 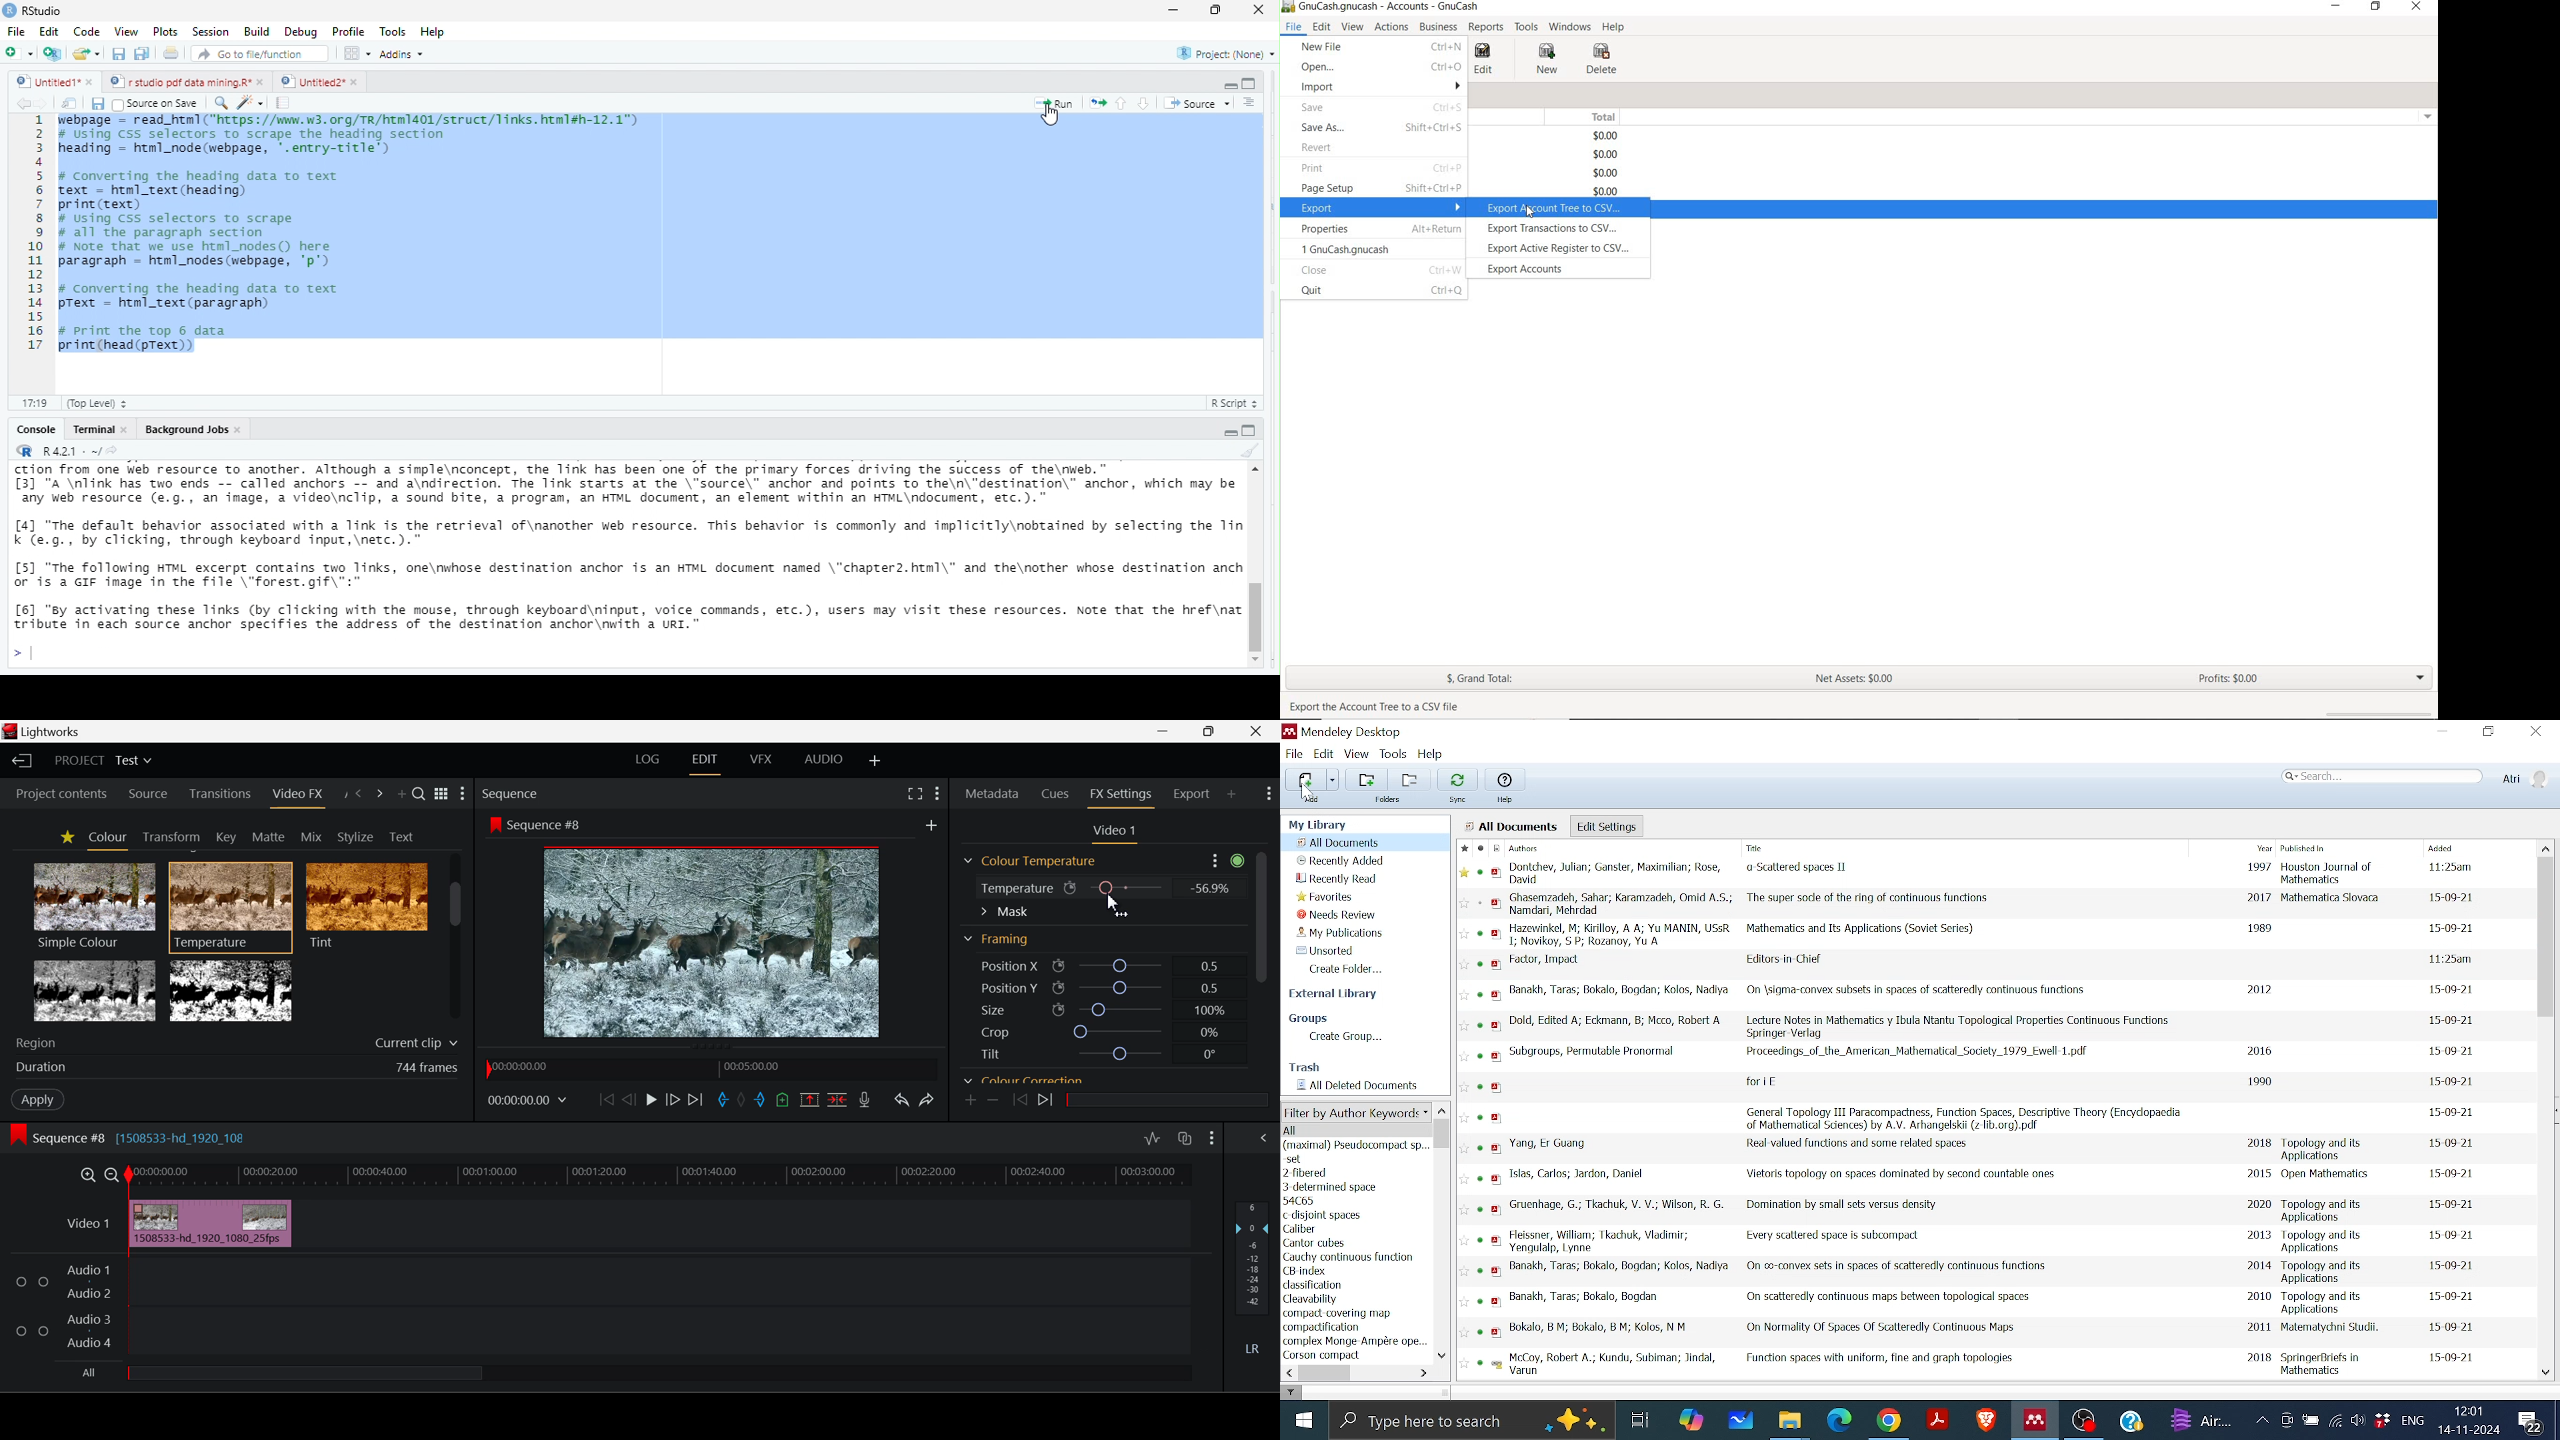 What do you see at coordinates (1584, 1297) in the screenshot?
I see `Author` at bounding box center [1584, 1297].